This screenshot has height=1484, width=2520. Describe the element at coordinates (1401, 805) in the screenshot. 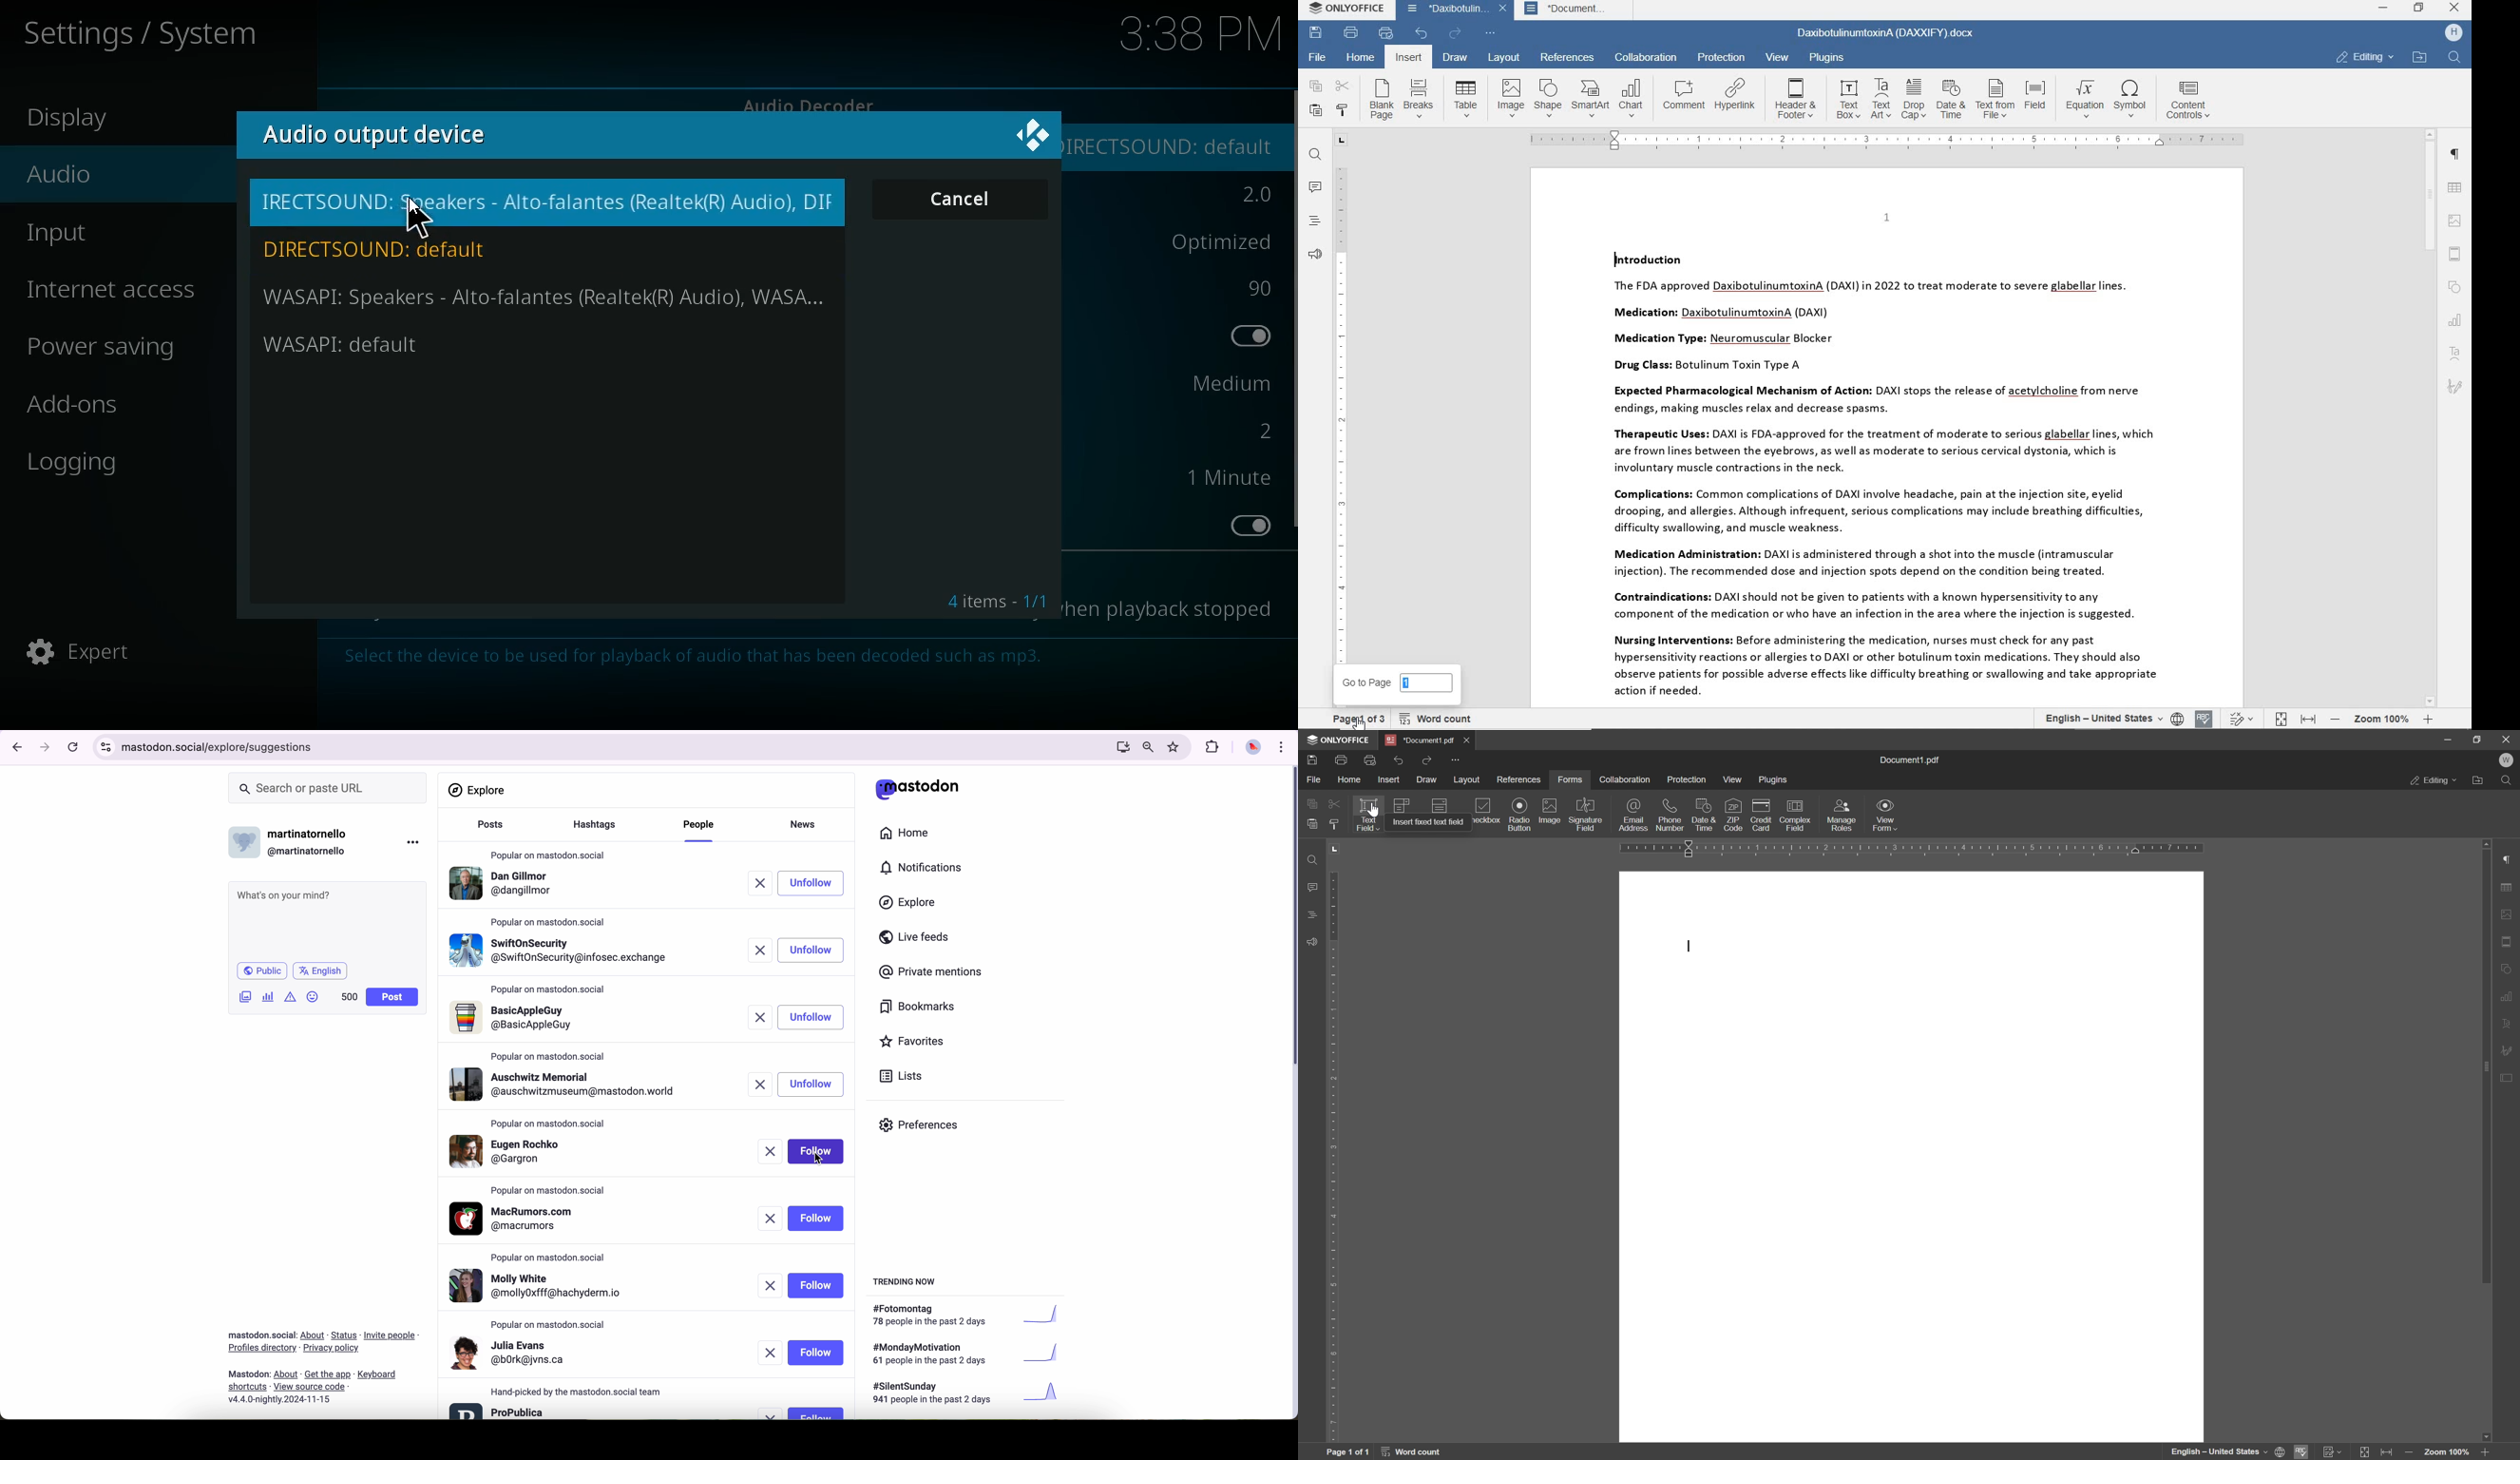

I see `icon` at that location.